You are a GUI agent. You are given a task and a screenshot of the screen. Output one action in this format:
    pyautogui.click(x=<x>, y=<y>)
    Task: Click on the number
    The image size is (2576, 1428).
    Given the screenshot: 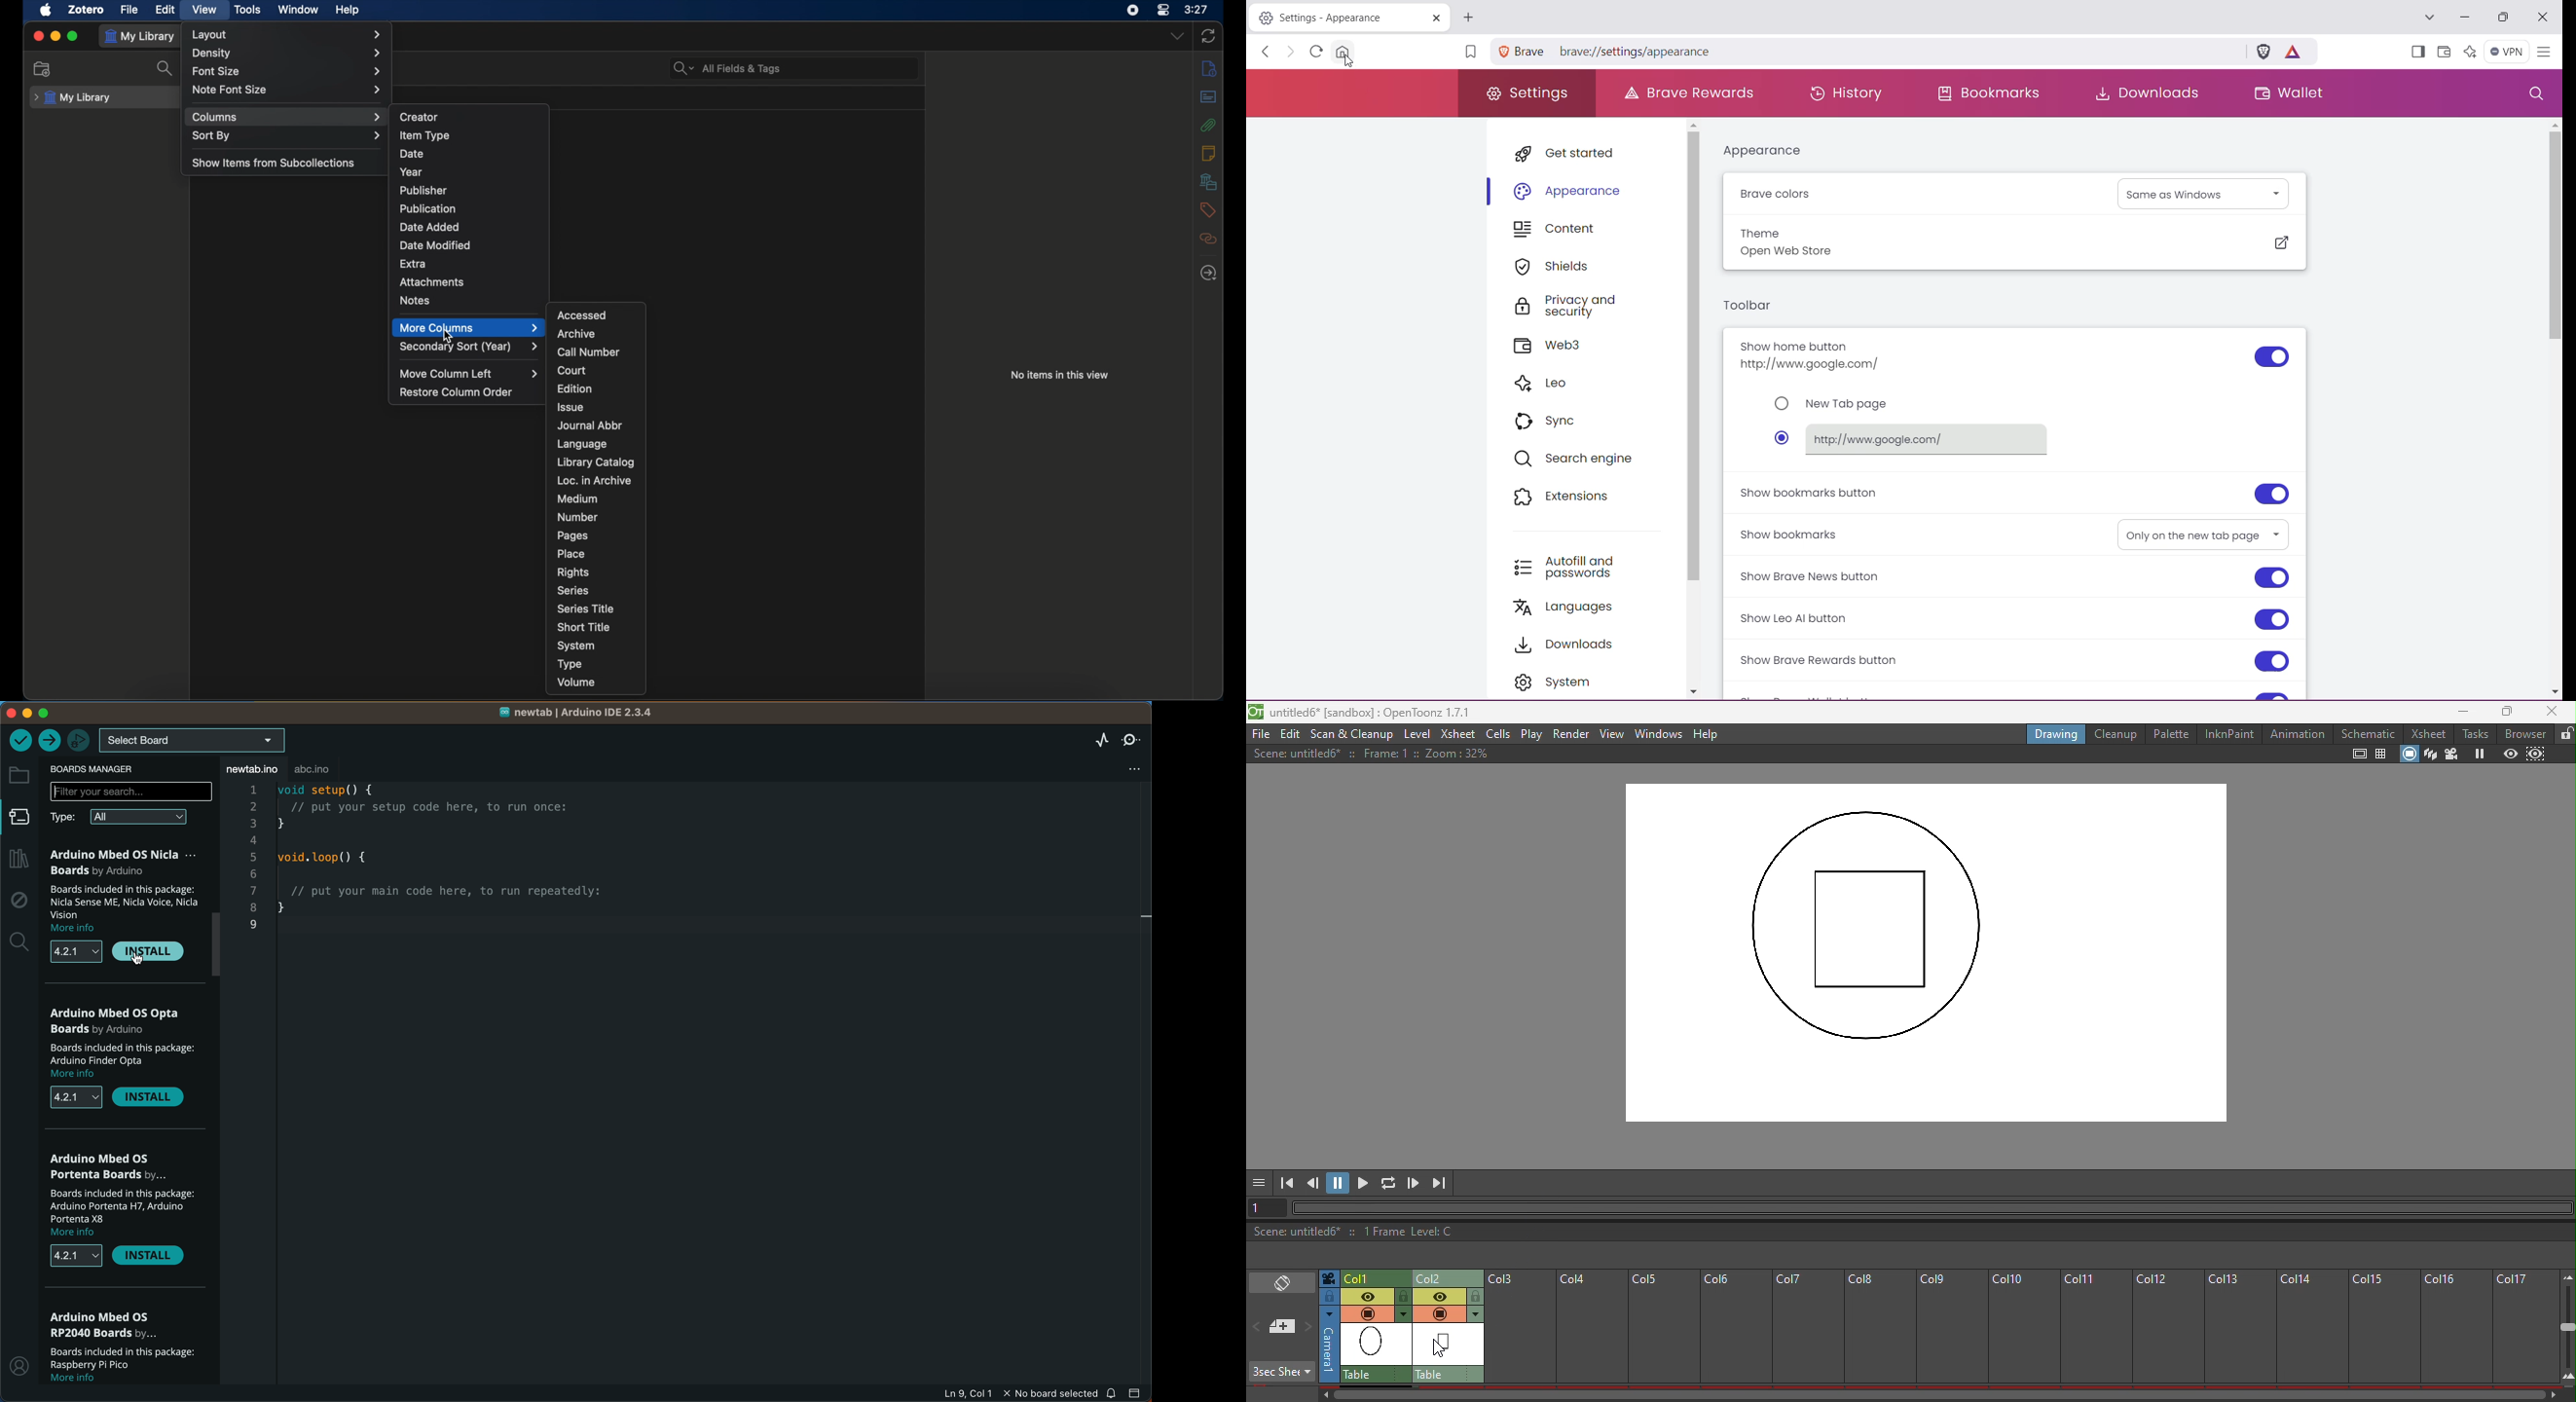 What is the action you would take?
    pyautogui.click(x=578, y=517)
    